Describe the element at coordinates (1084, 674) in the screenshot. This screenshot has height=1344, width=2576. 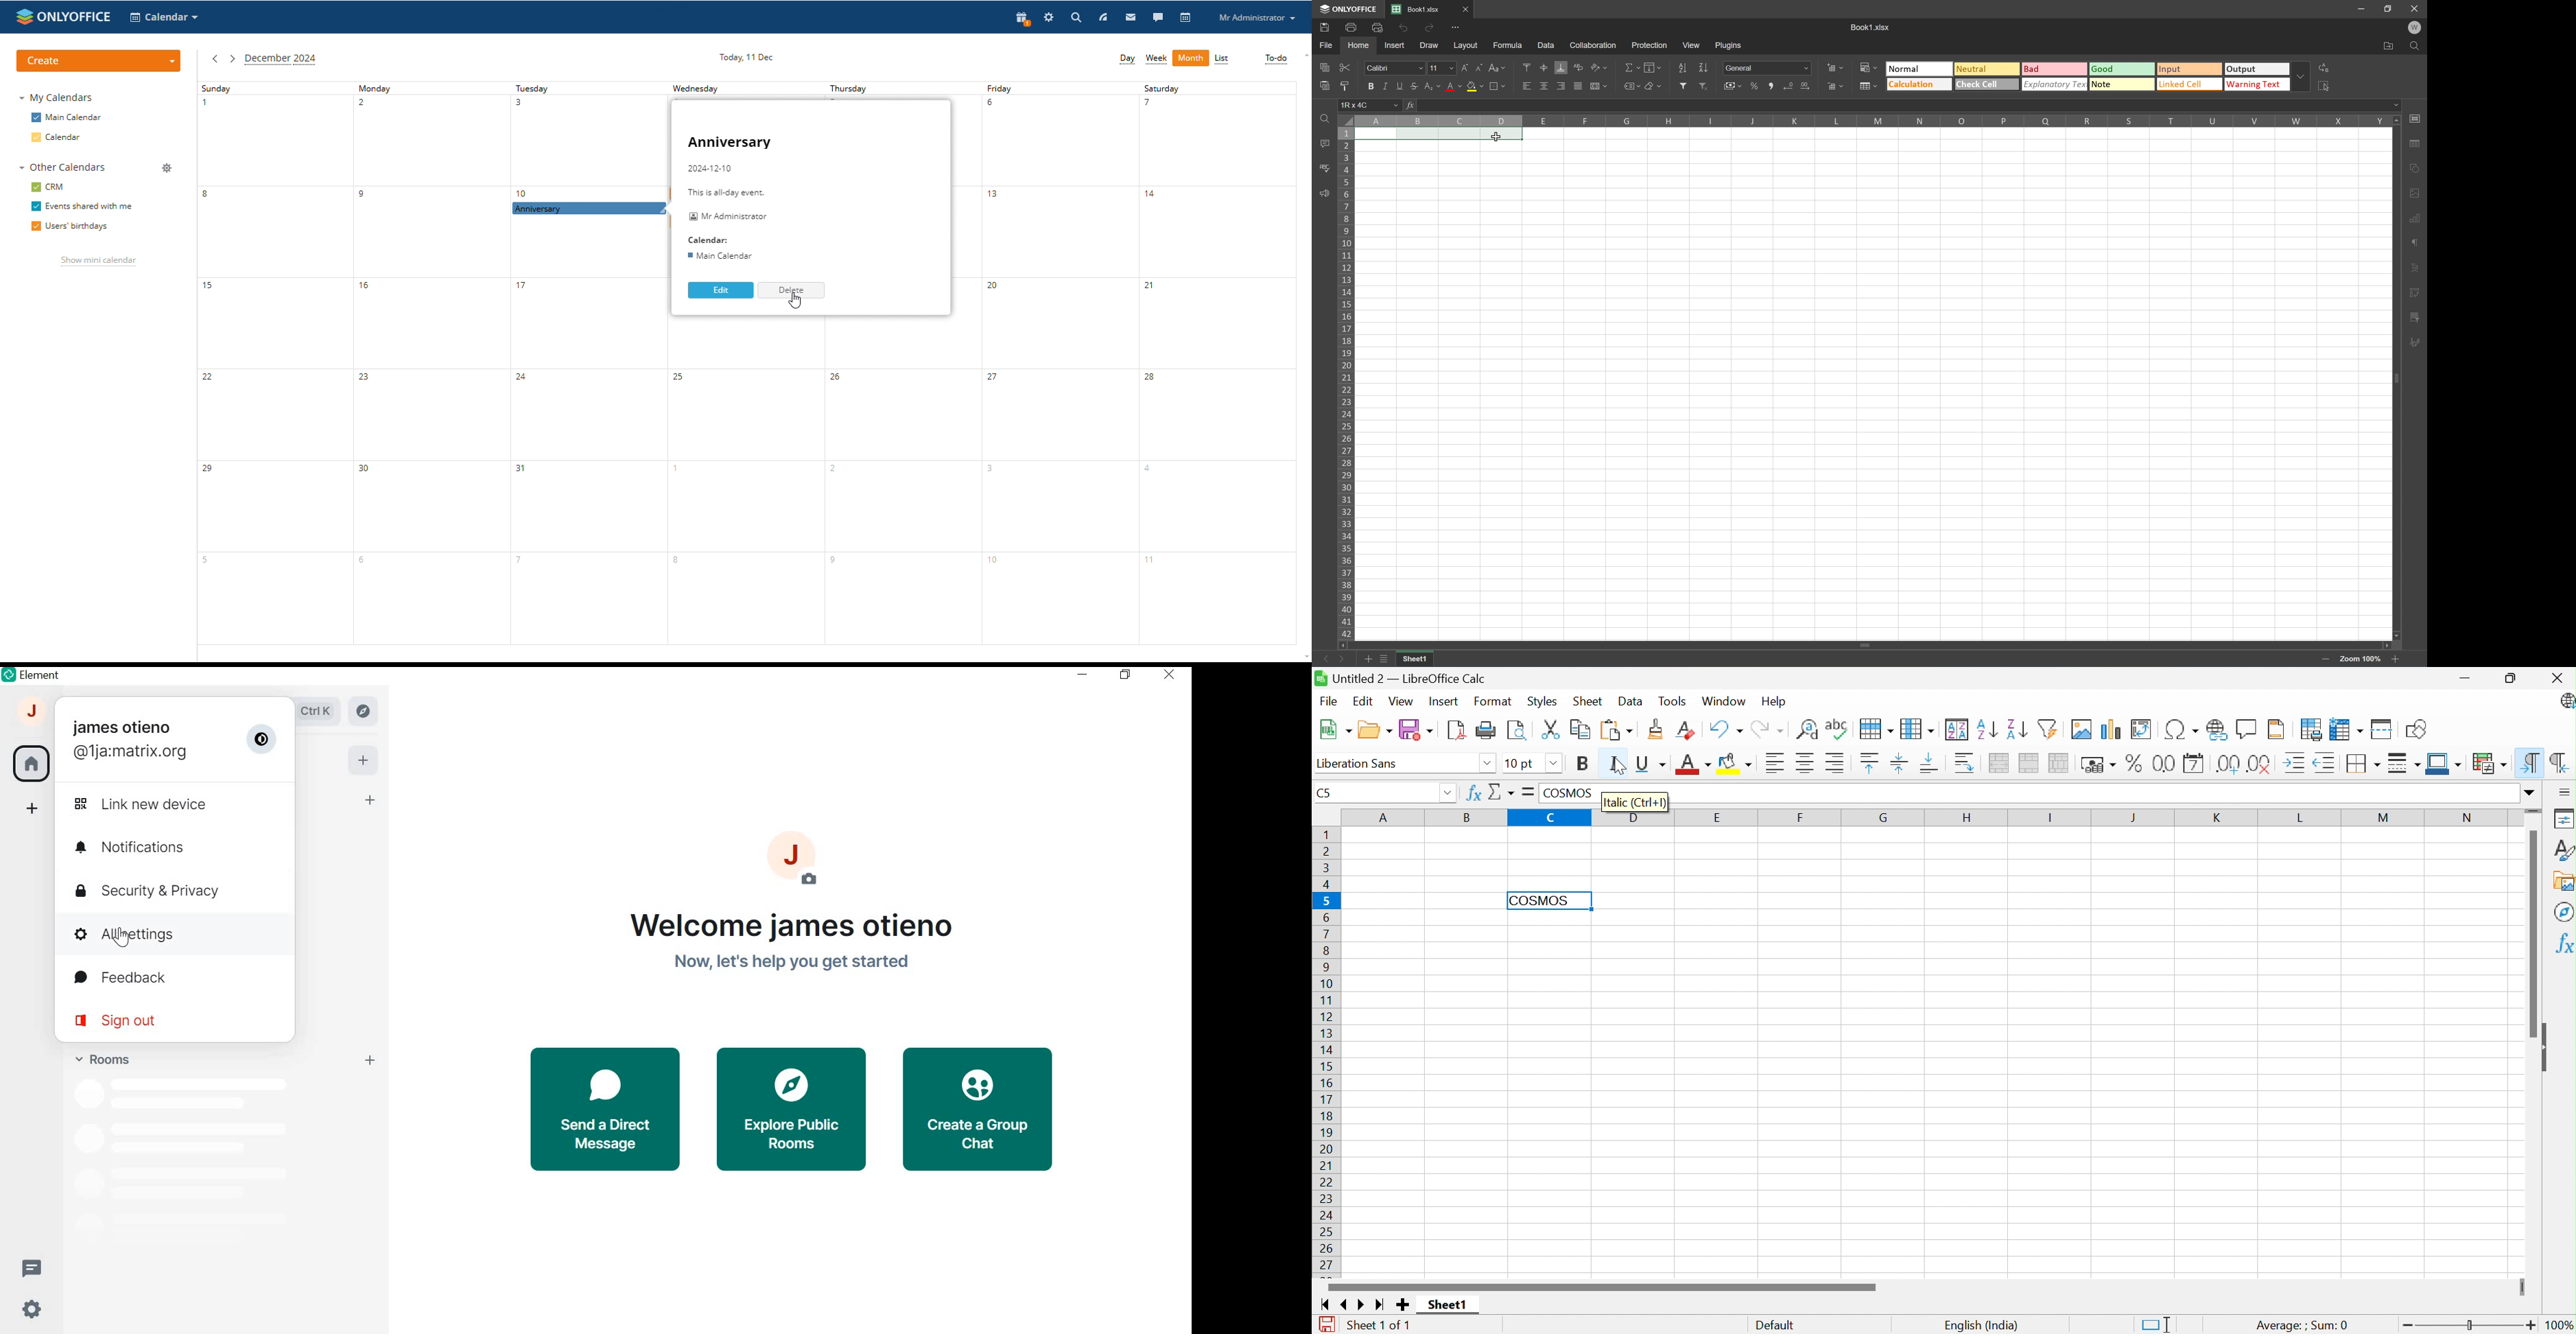
I see `MINIMIZE` at that location.